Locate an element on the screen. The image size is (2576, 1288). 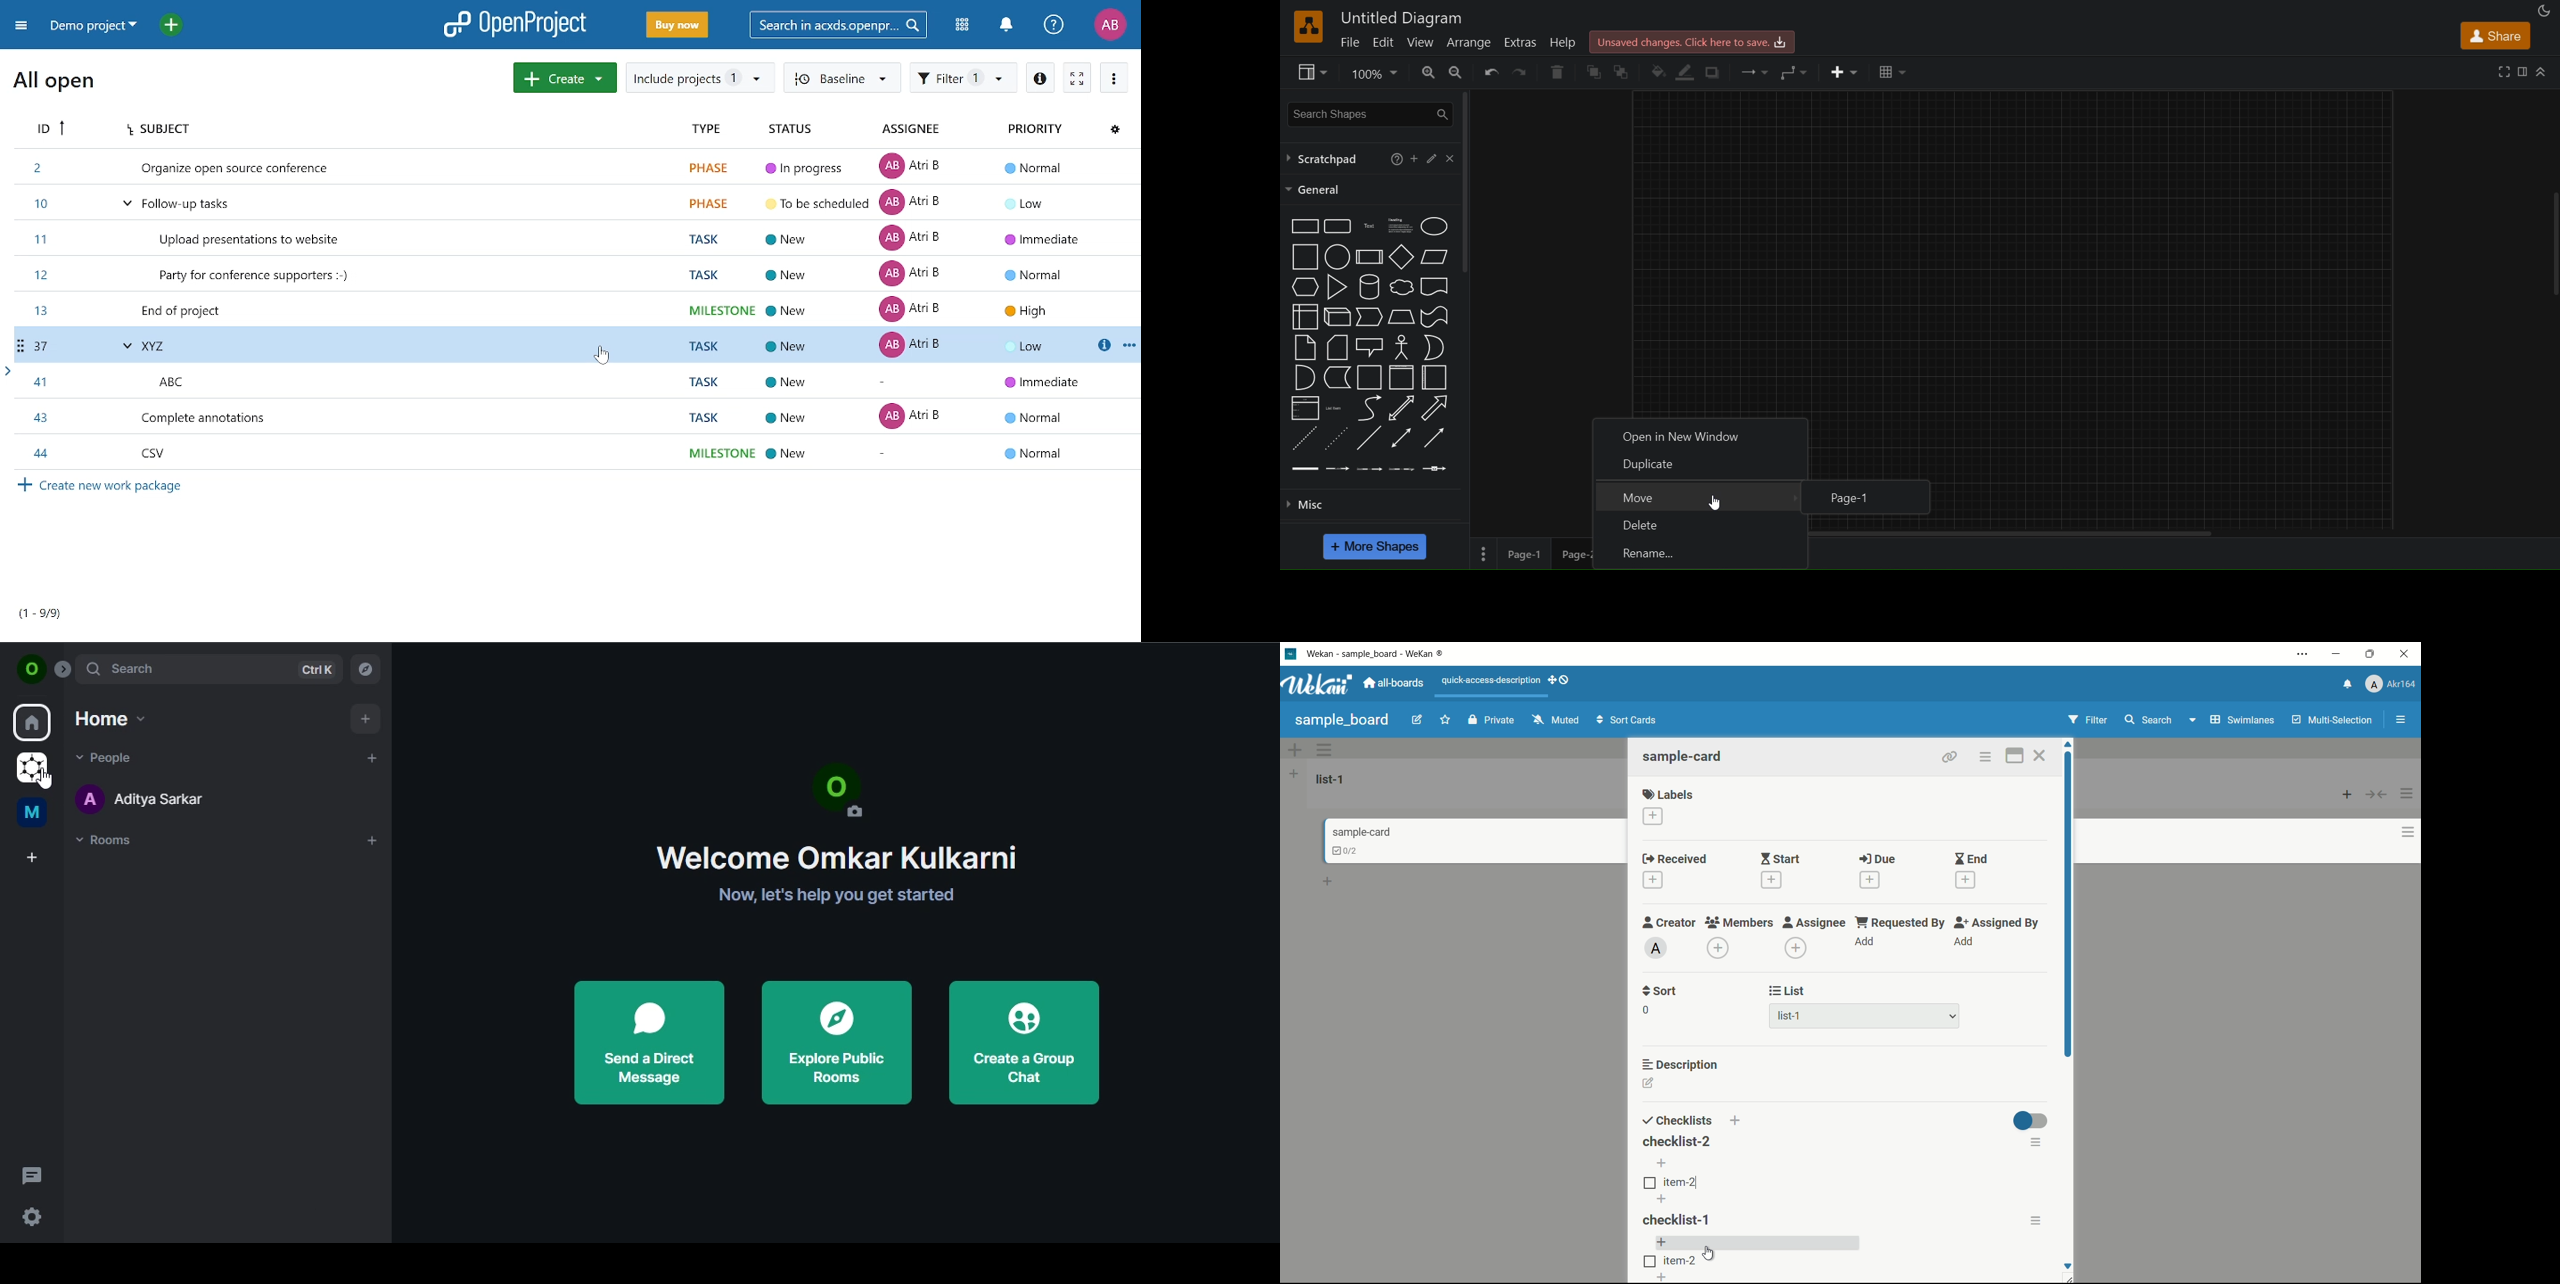
add assignee is located at coordinates (1797, 948).